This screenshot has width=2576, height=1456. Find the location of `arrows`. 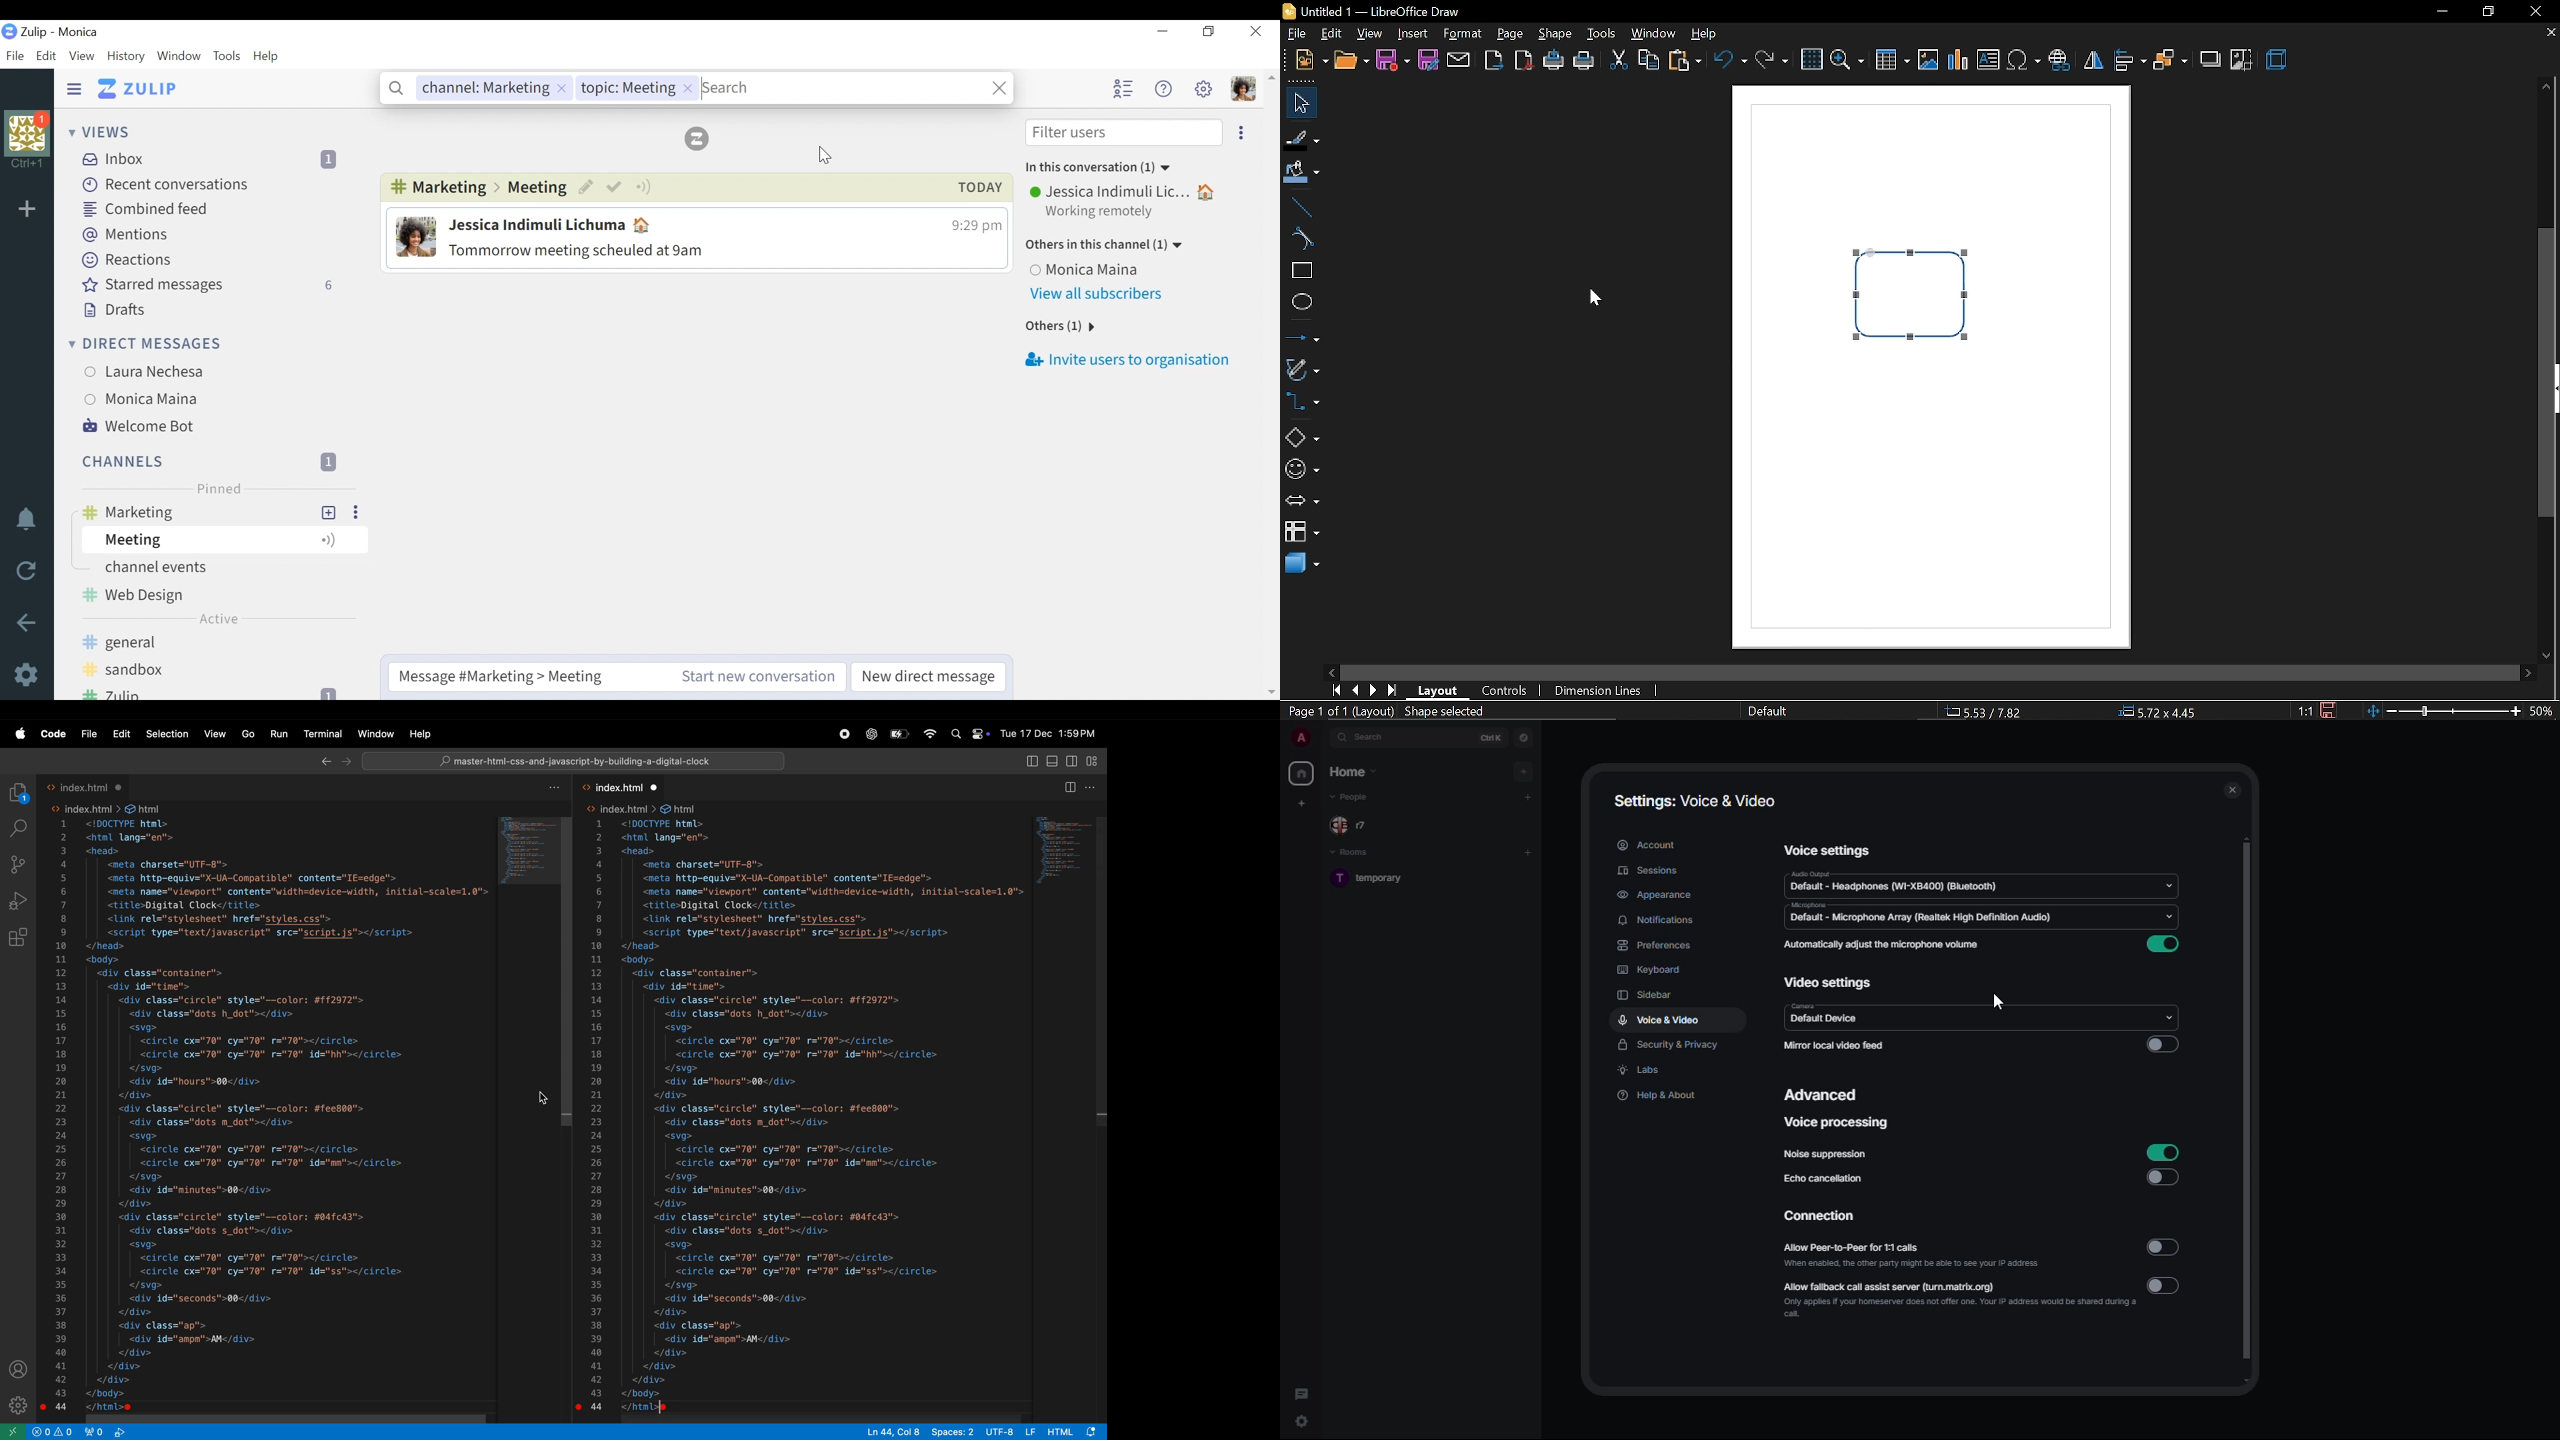

arrows is located at coordinates (1301, 502).